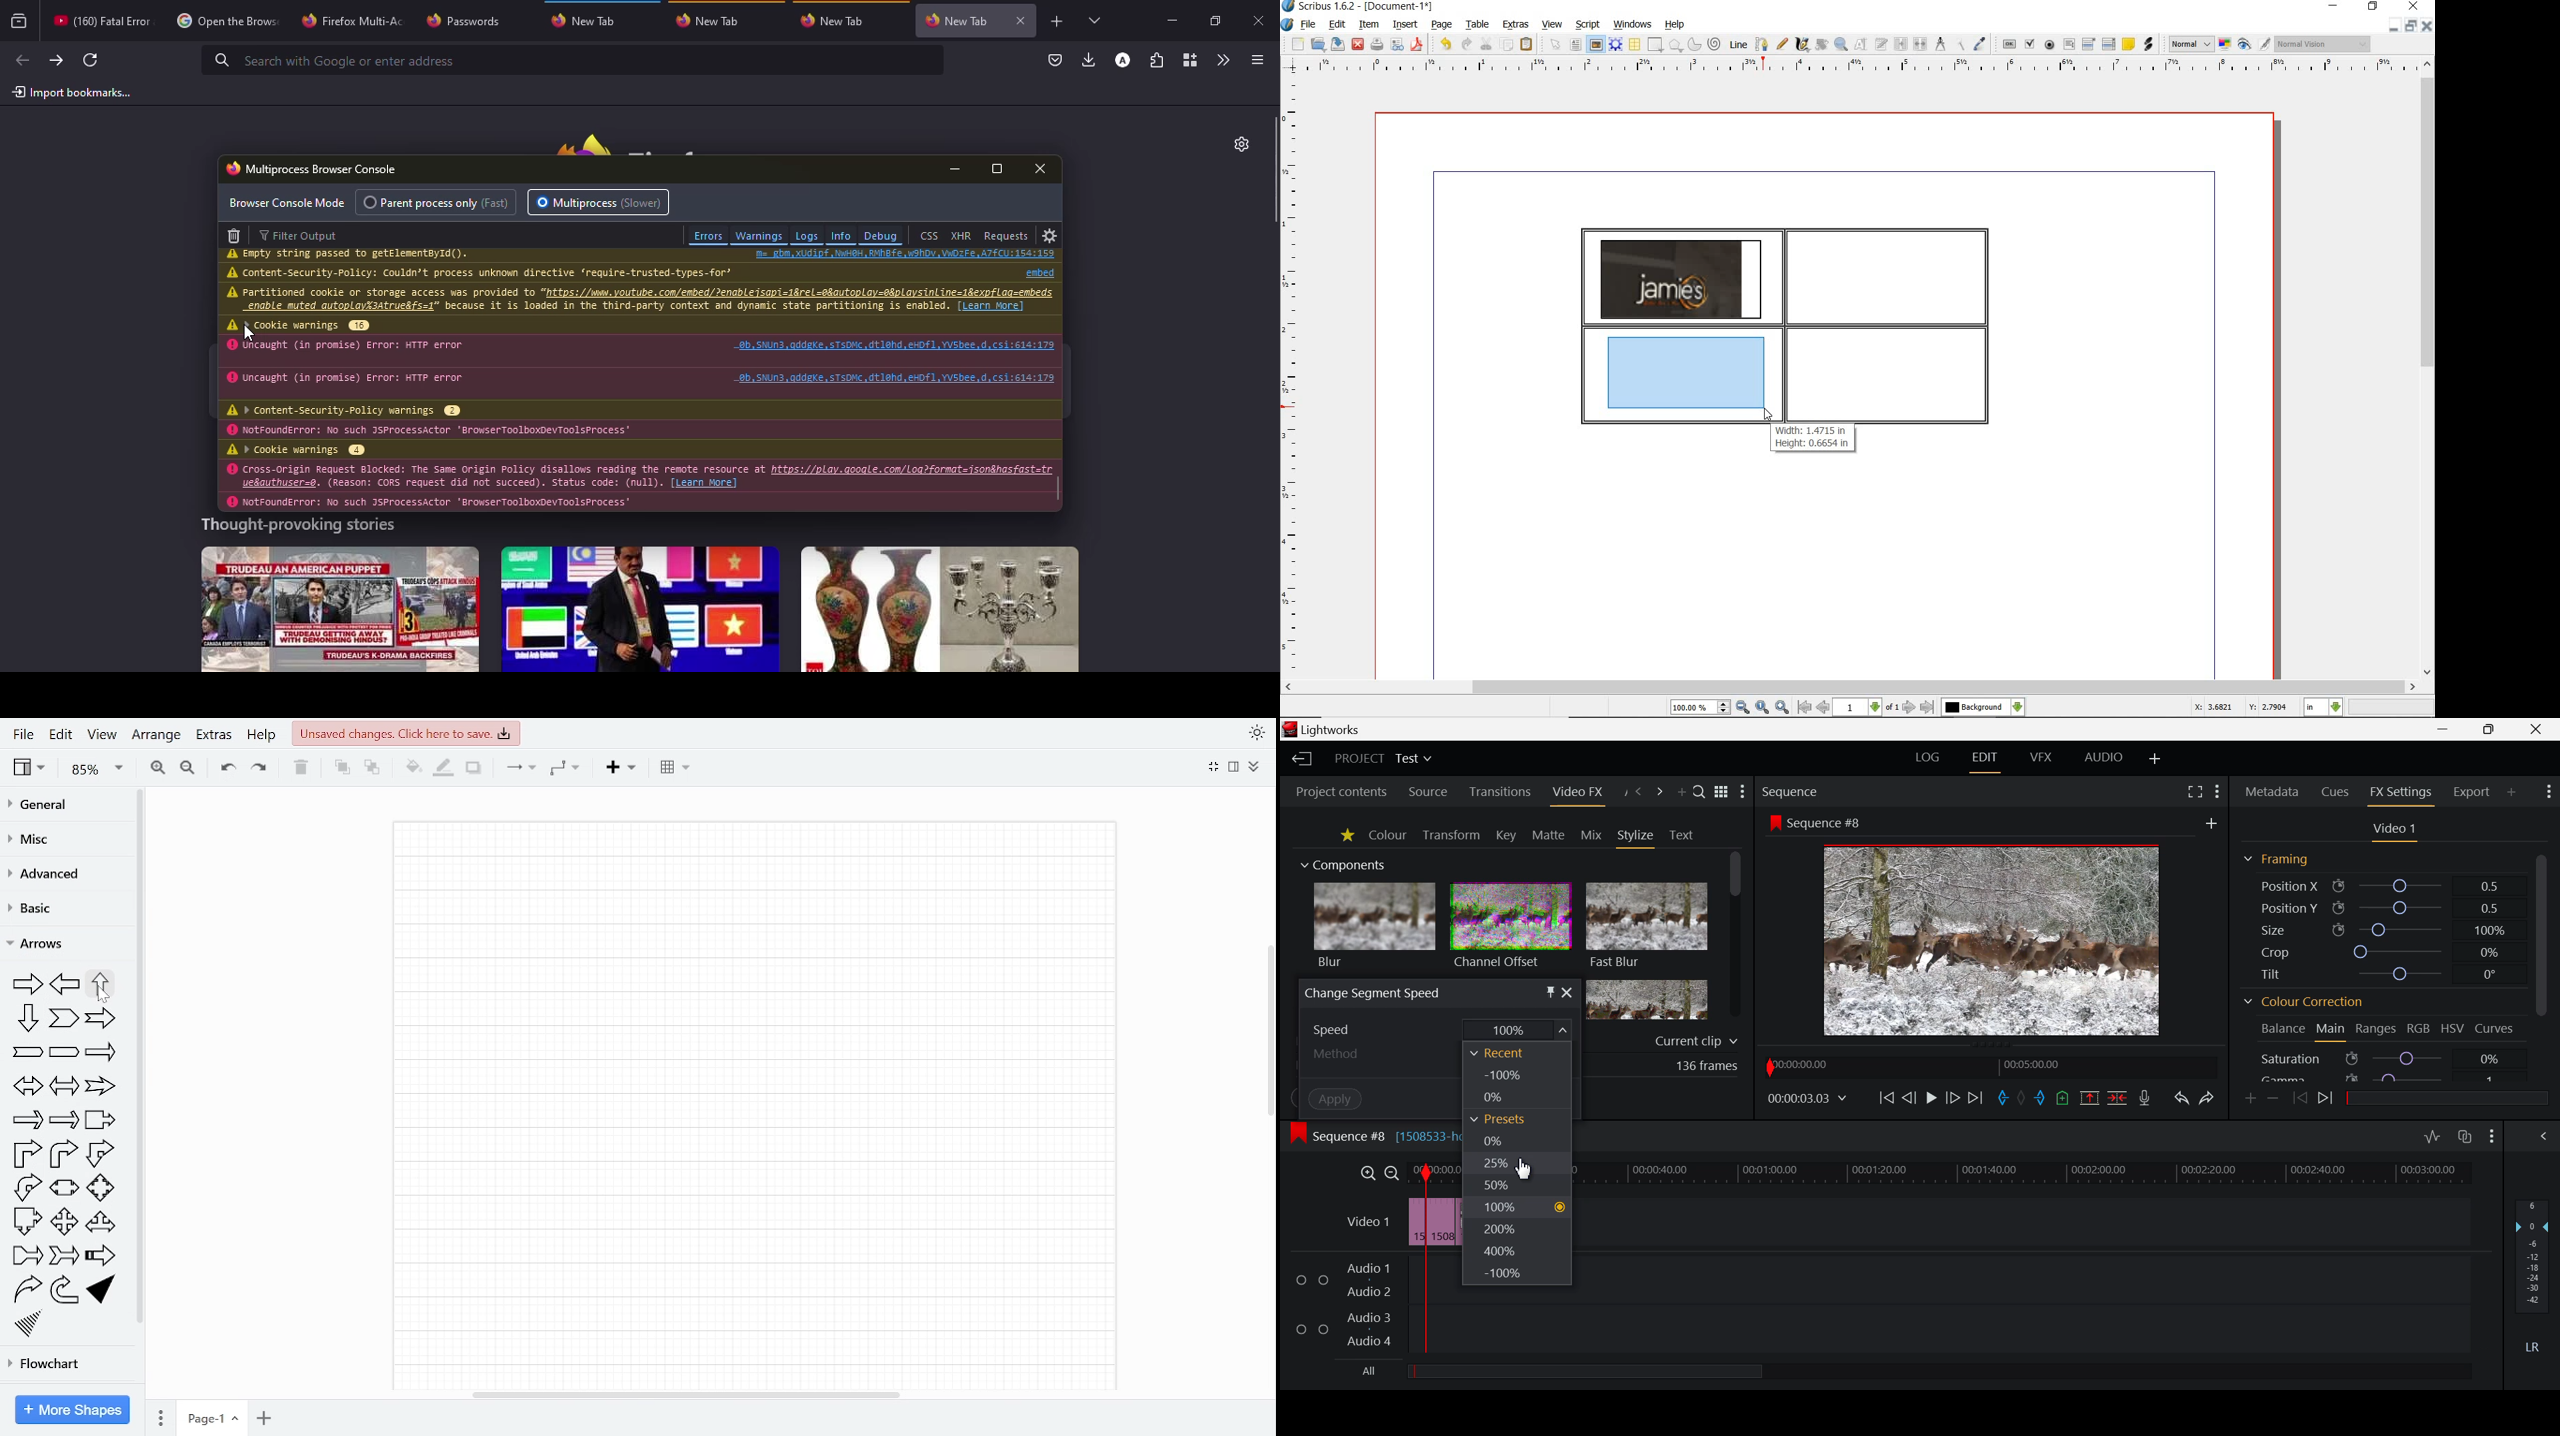 This screenshot has width=2576, height=1456. What do you see at coordinates (1690, 376) in the screenshot?
I see `drawing image frame` at bounding box center [1690, 376].